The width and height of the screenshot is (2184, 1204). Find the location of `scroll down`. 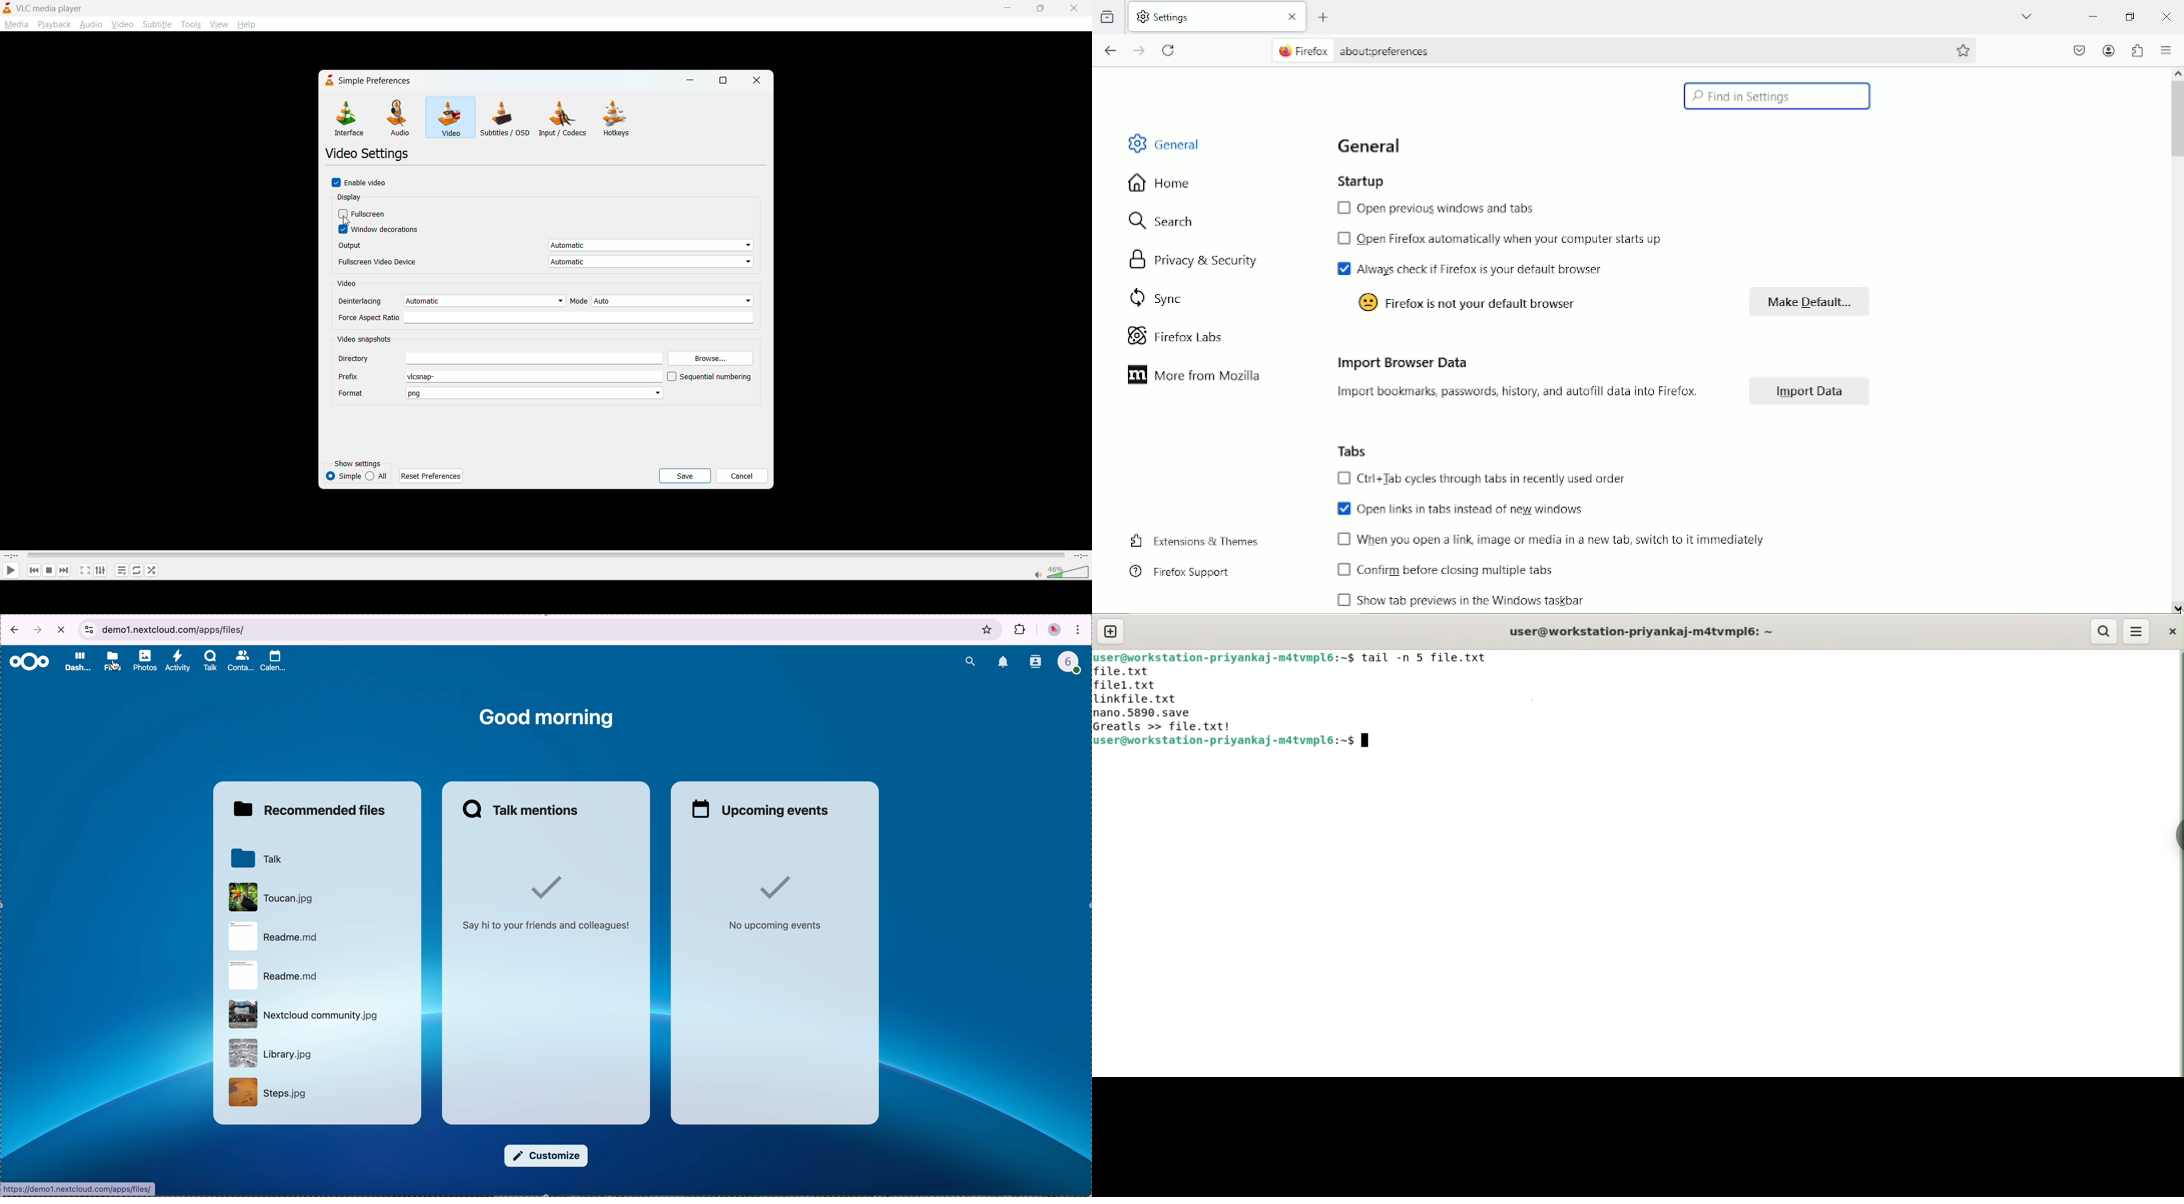

scroll down is located at coordinates (2178, 608).